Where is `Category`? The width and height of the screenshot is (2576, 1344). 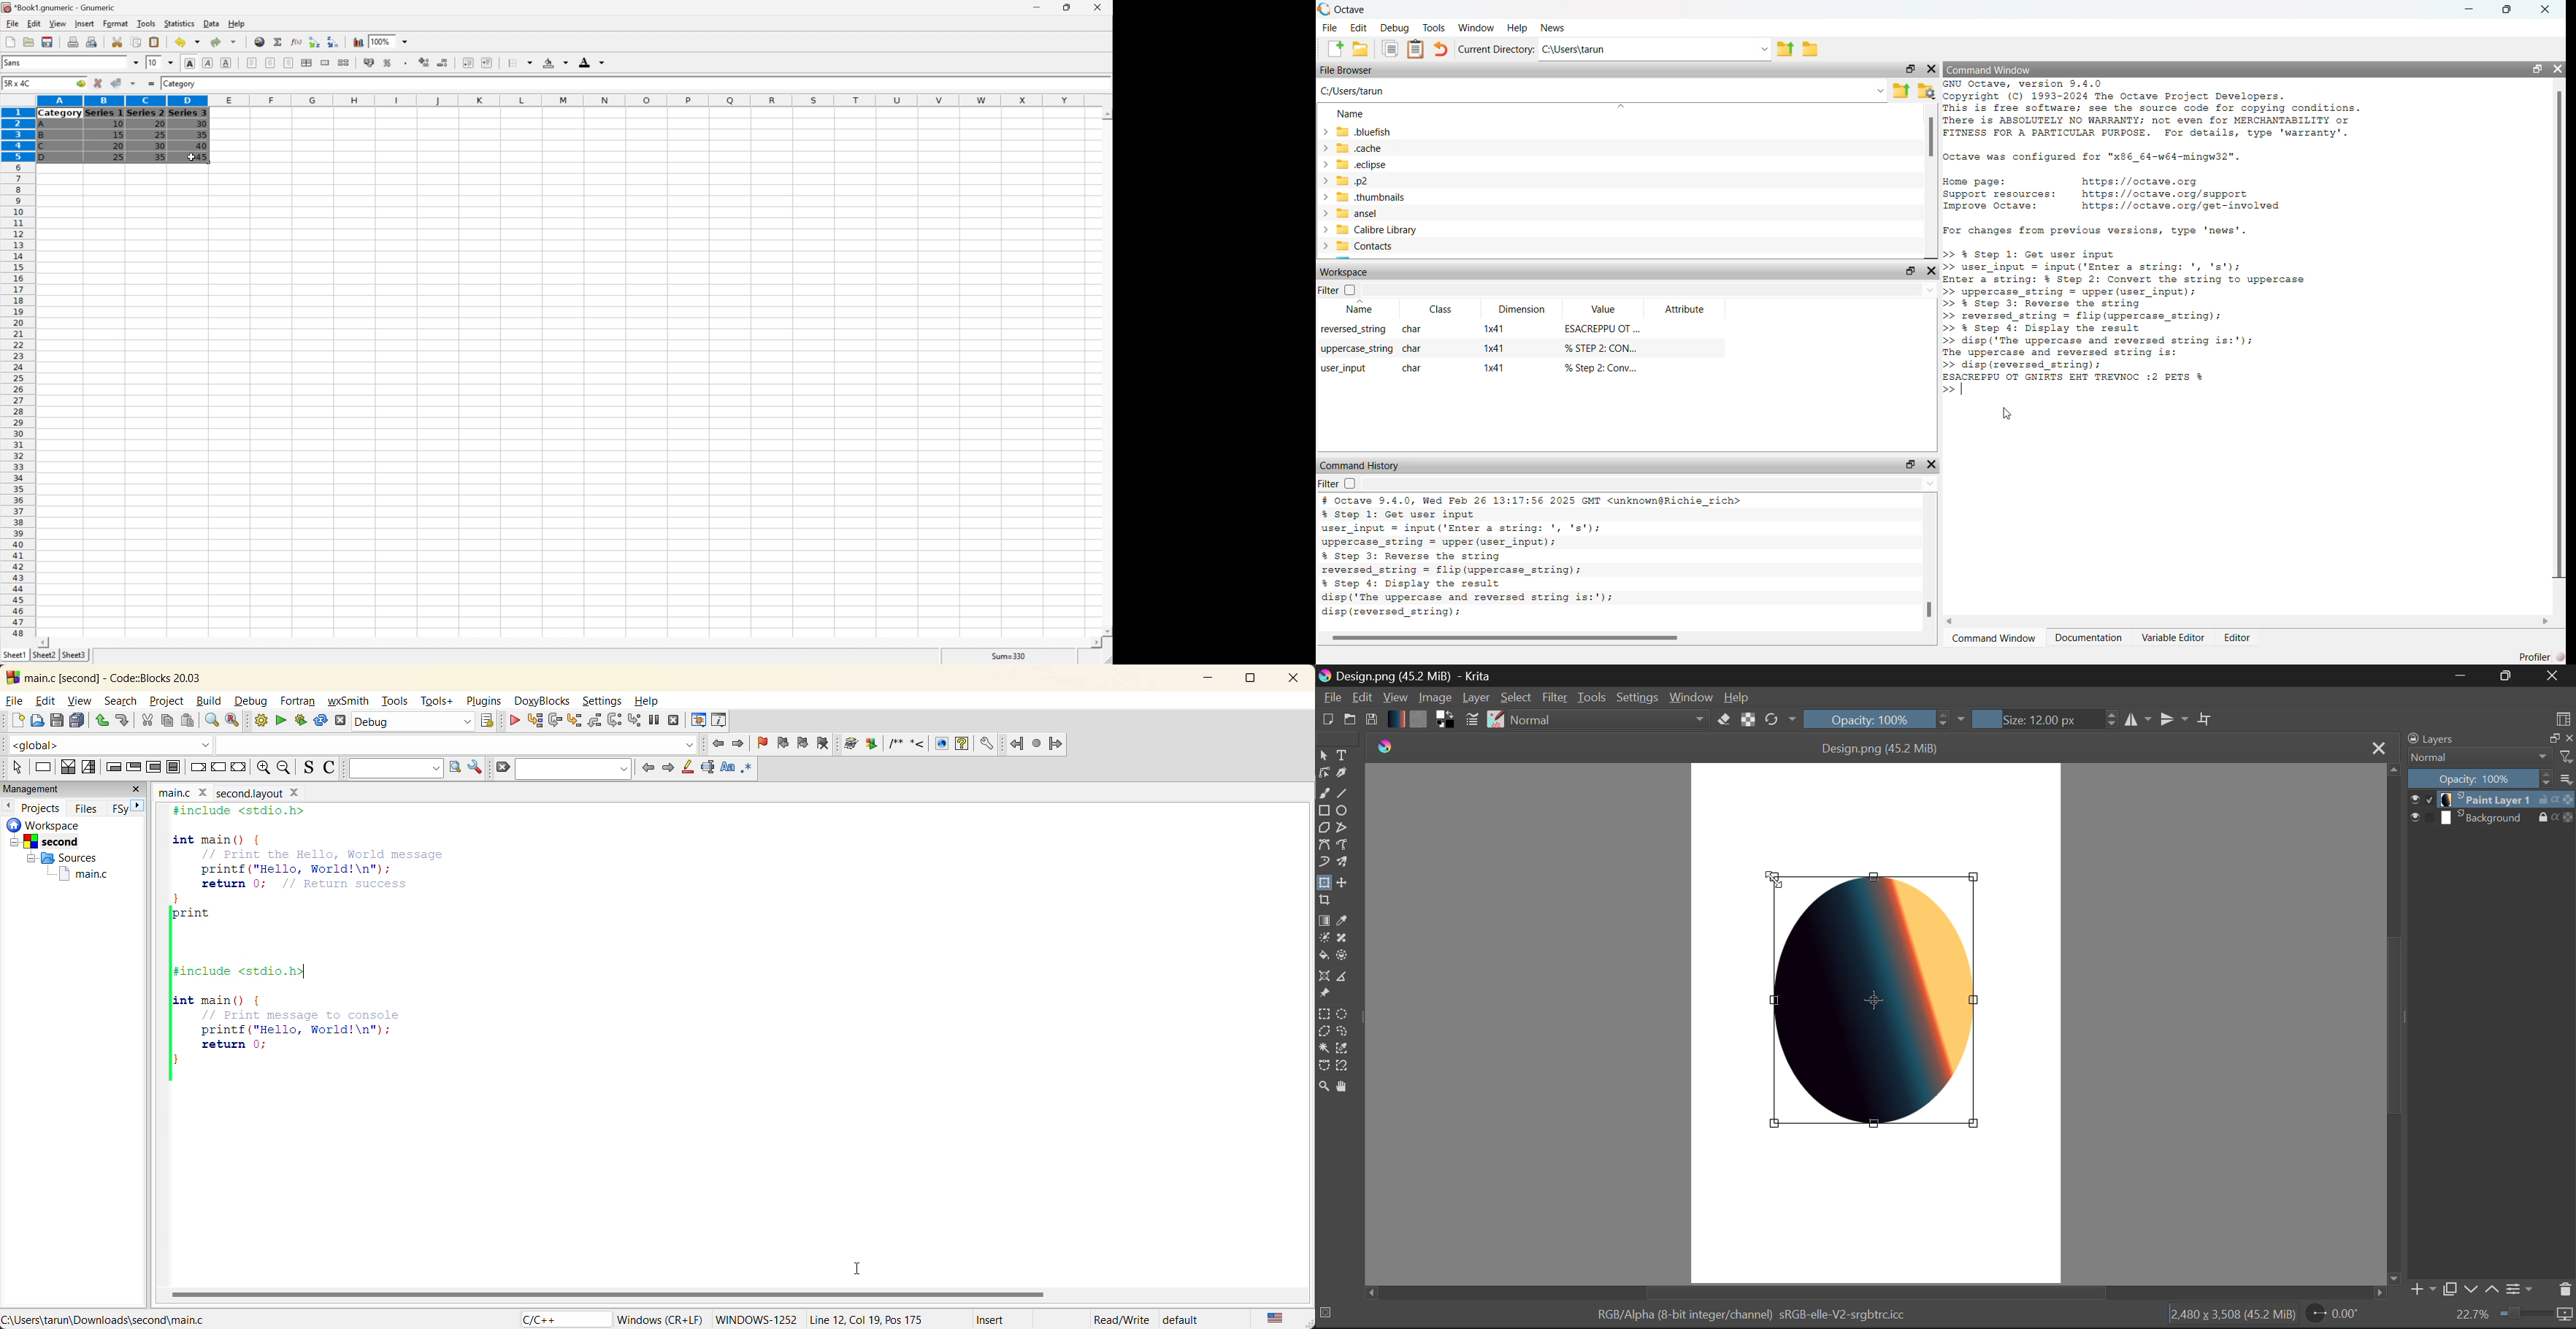 Category is located at coordinates (180, 84).